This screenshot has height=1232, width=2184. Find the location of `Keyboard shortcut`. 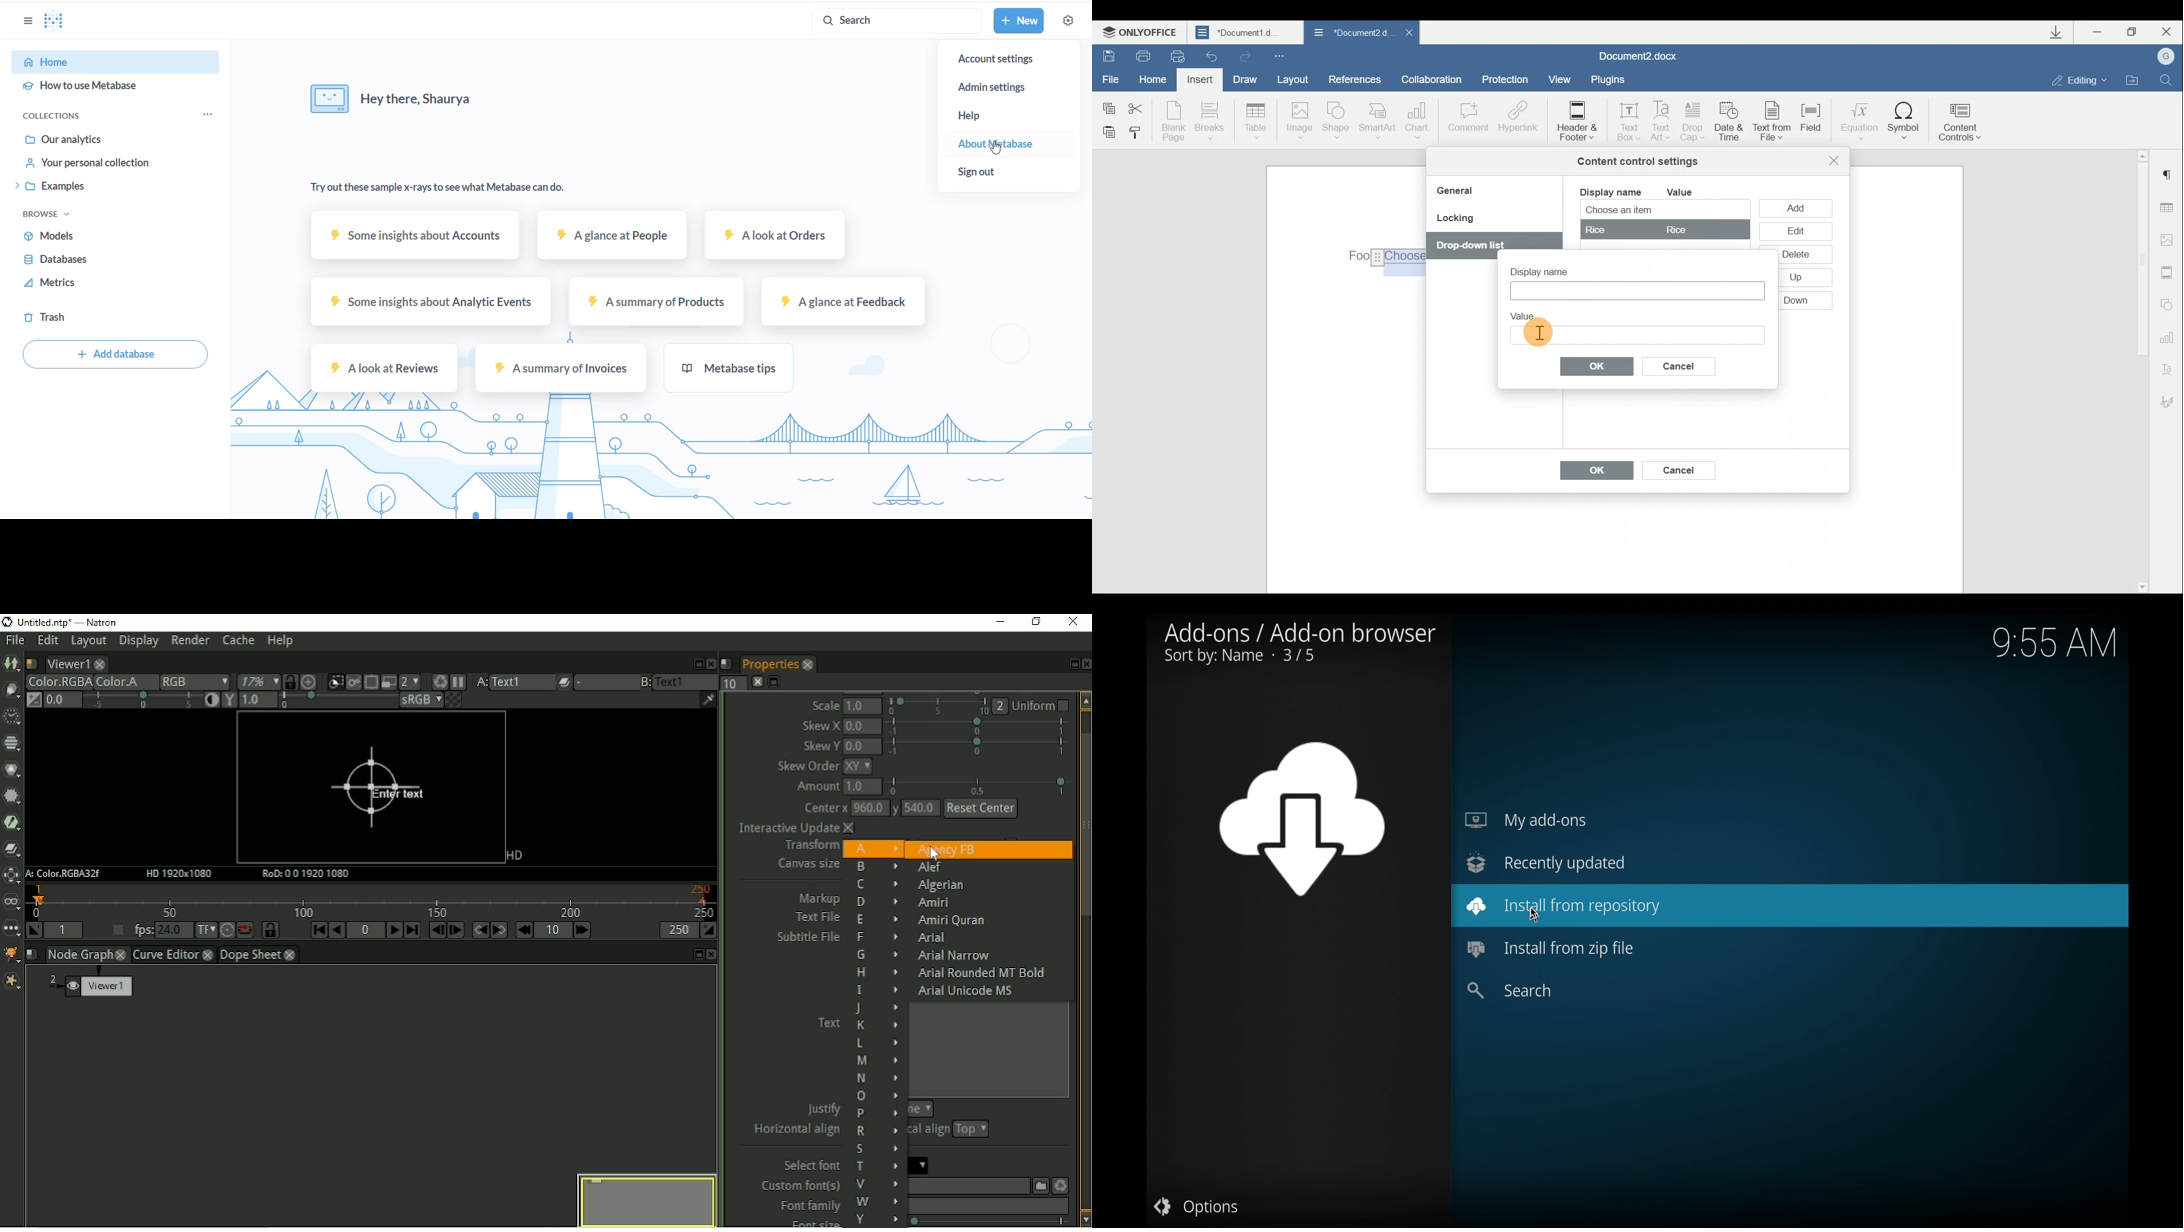

Keyboard shortcut is located at coordinates (437, 681).